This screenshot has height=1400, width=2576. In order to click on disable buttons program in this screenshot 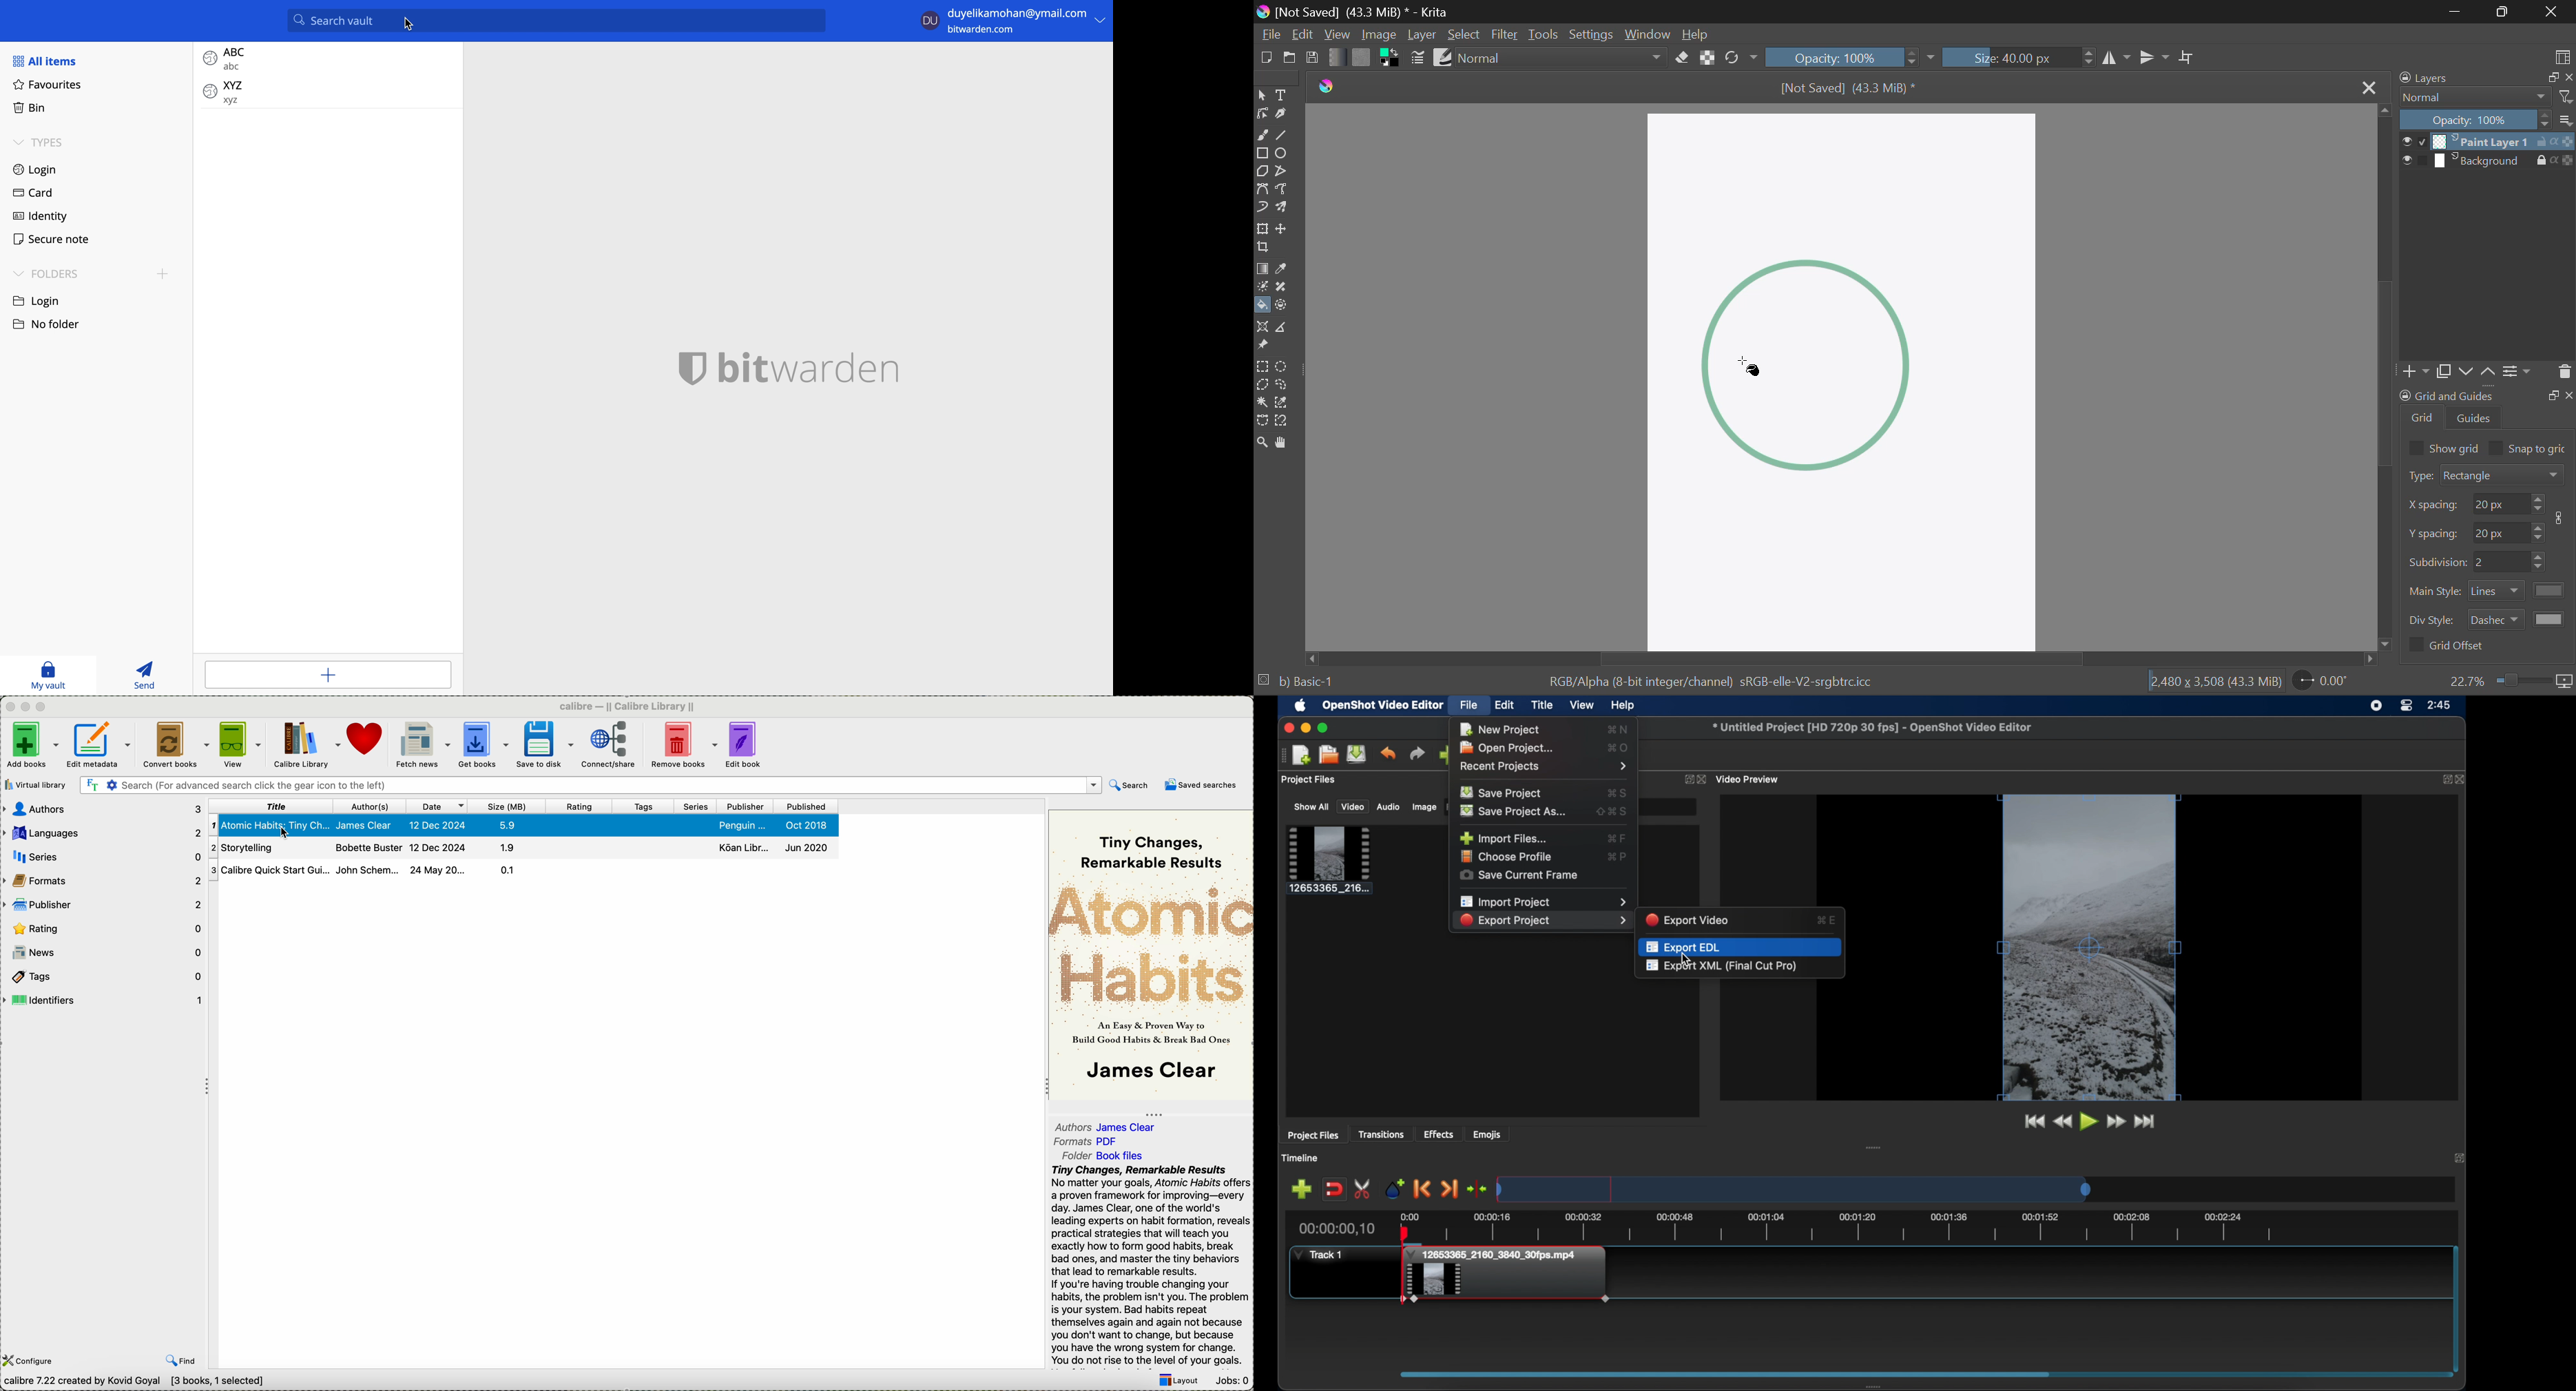, I will do `click(28, 707)`.